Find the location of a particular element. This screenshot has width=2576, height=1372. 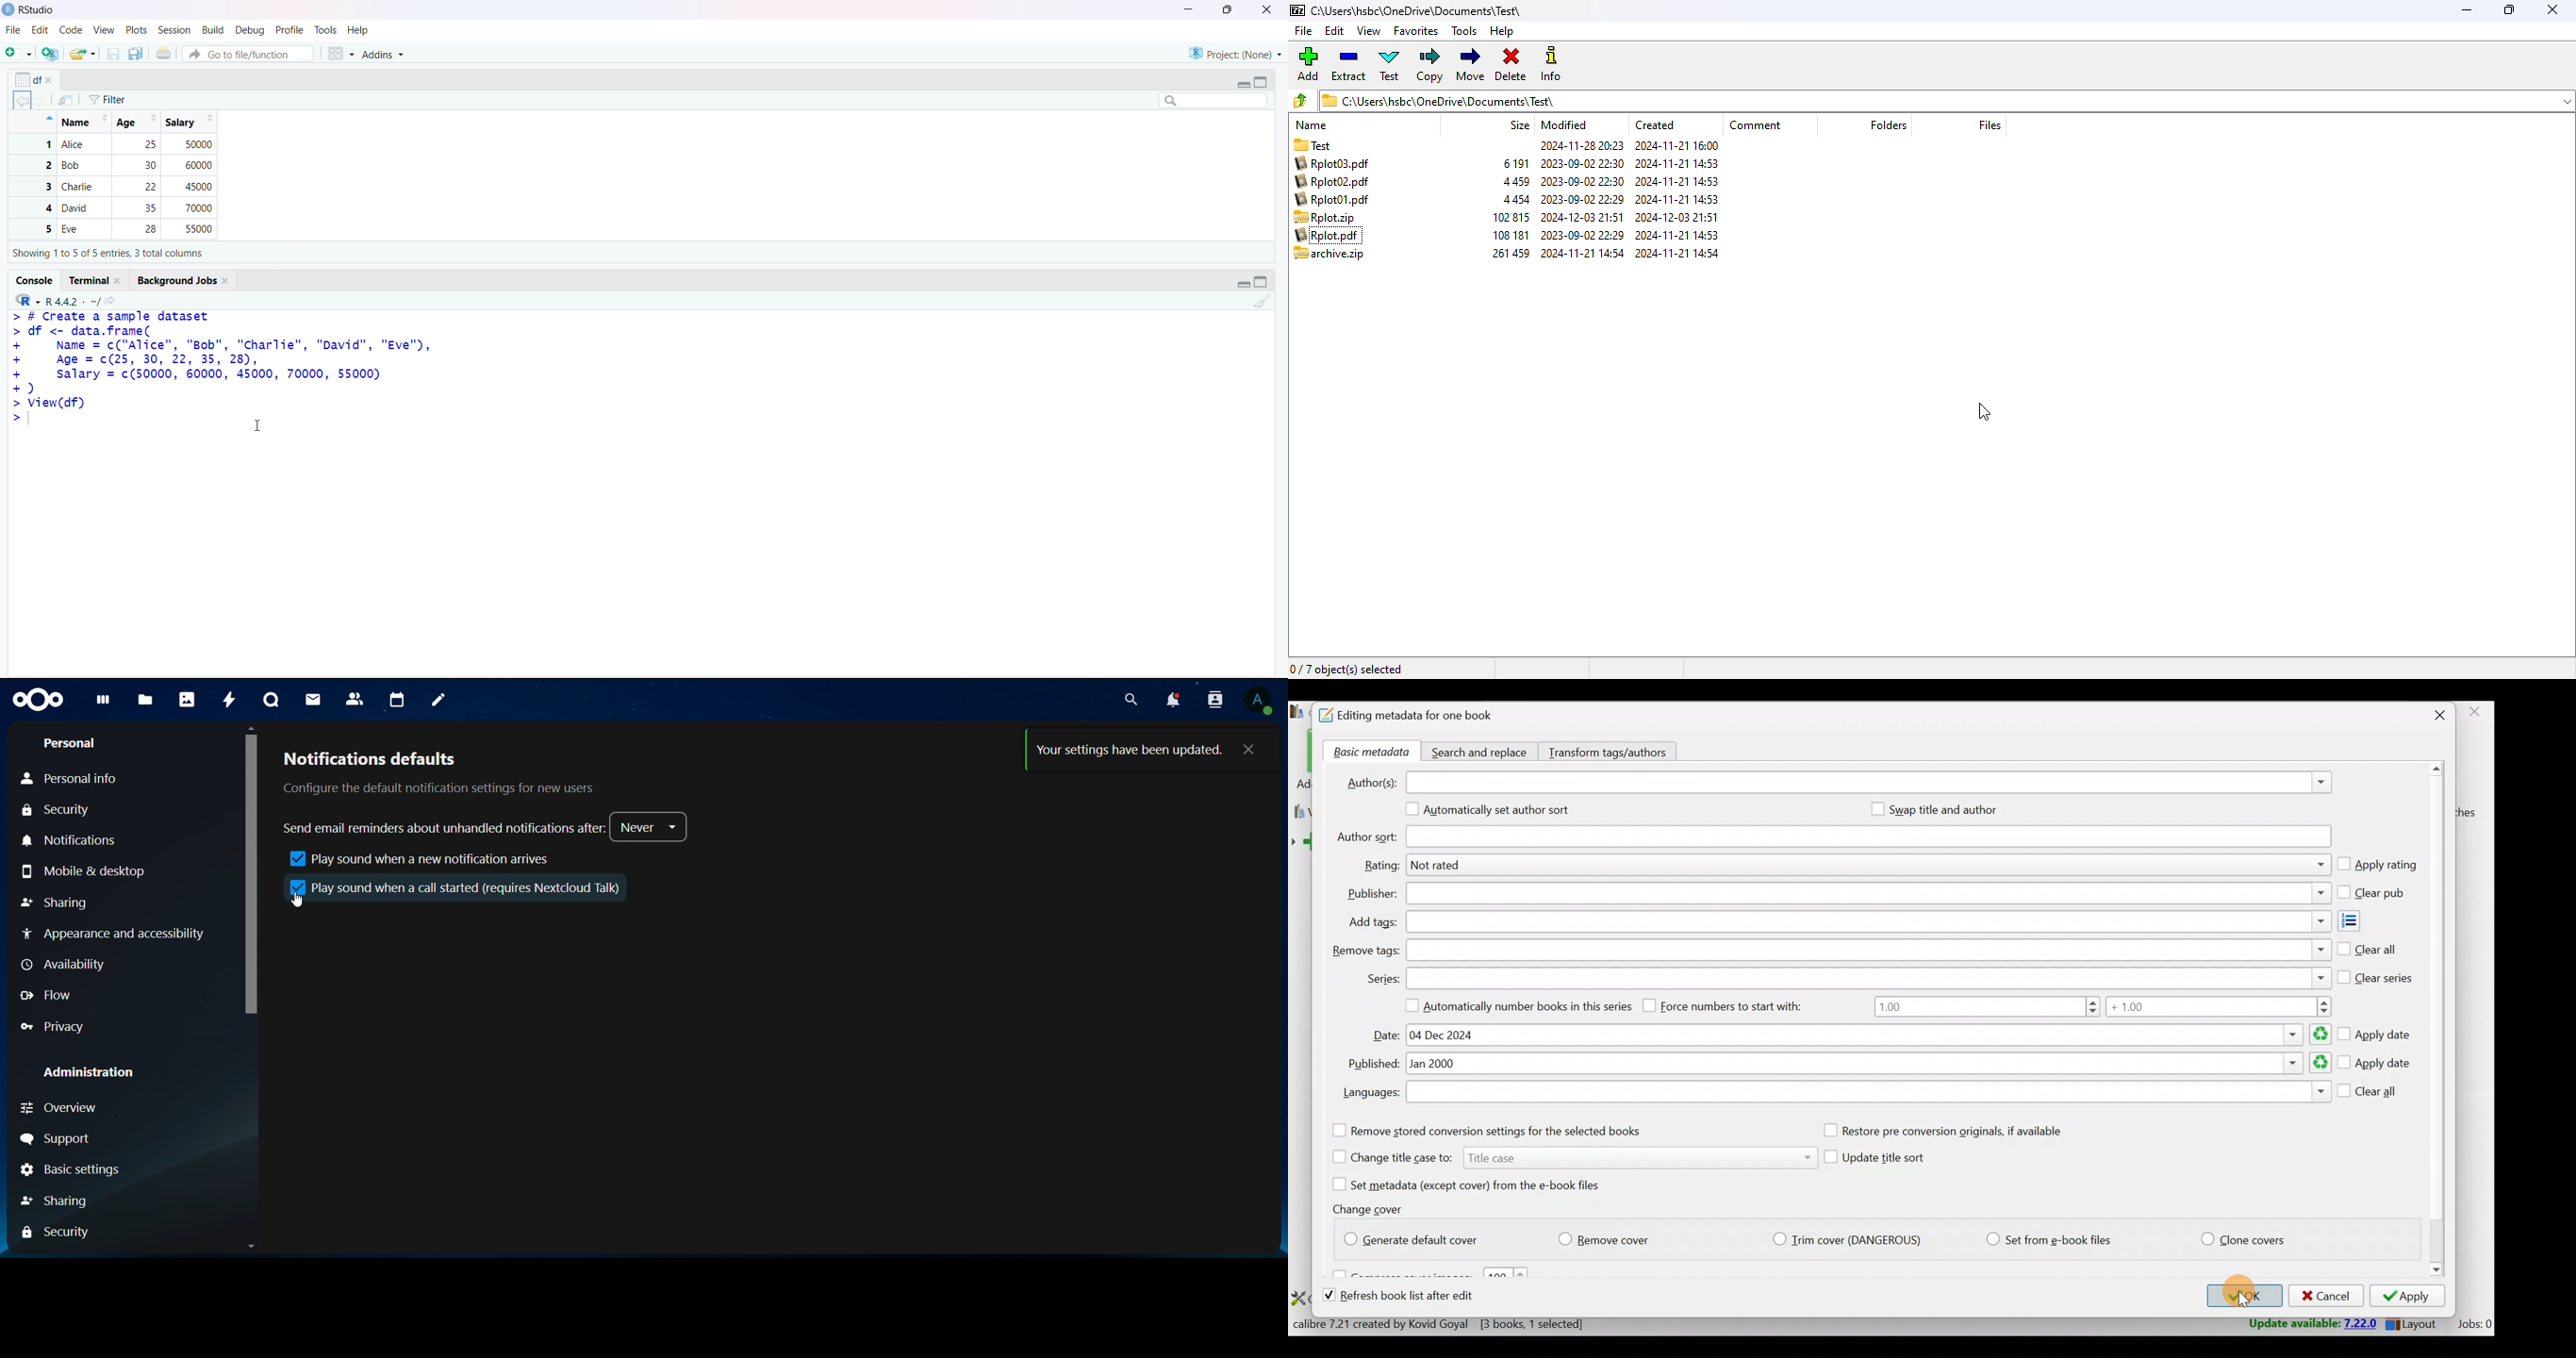

terminal is located at coordinates (96, 279).